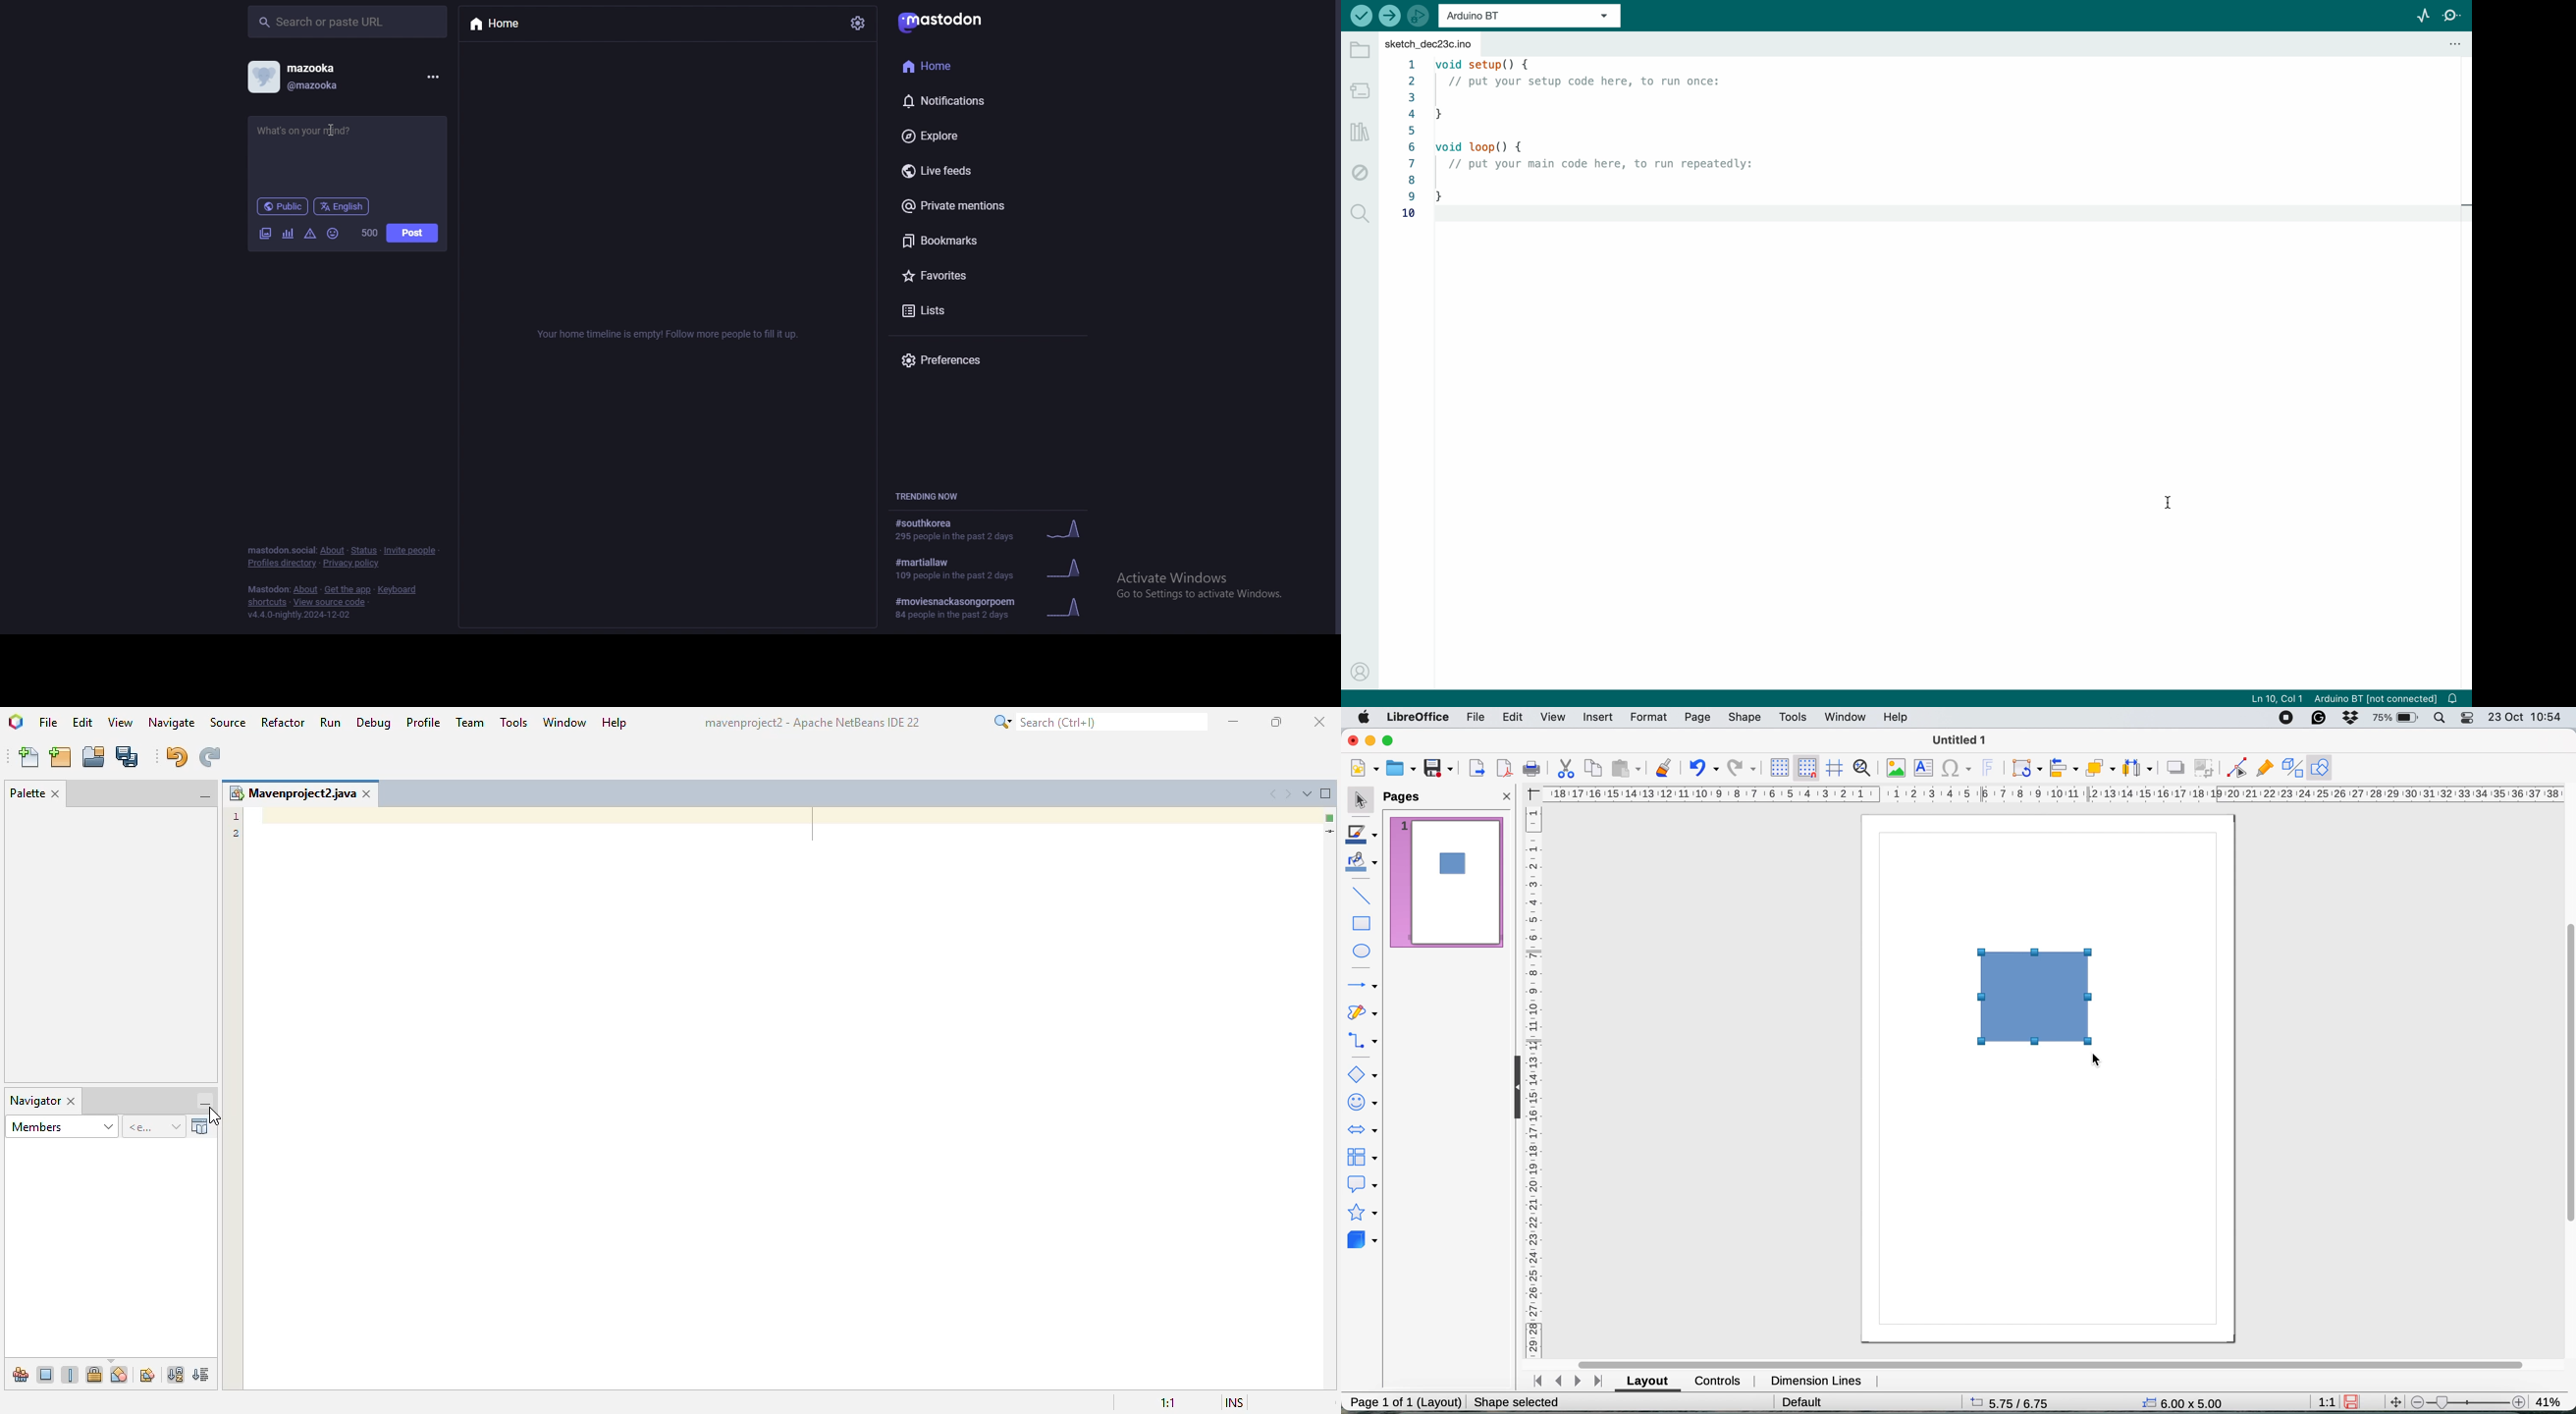 This screenshot has width=2576, height=1428. I want to click on navigate between sheets, so click(1571, 1382).